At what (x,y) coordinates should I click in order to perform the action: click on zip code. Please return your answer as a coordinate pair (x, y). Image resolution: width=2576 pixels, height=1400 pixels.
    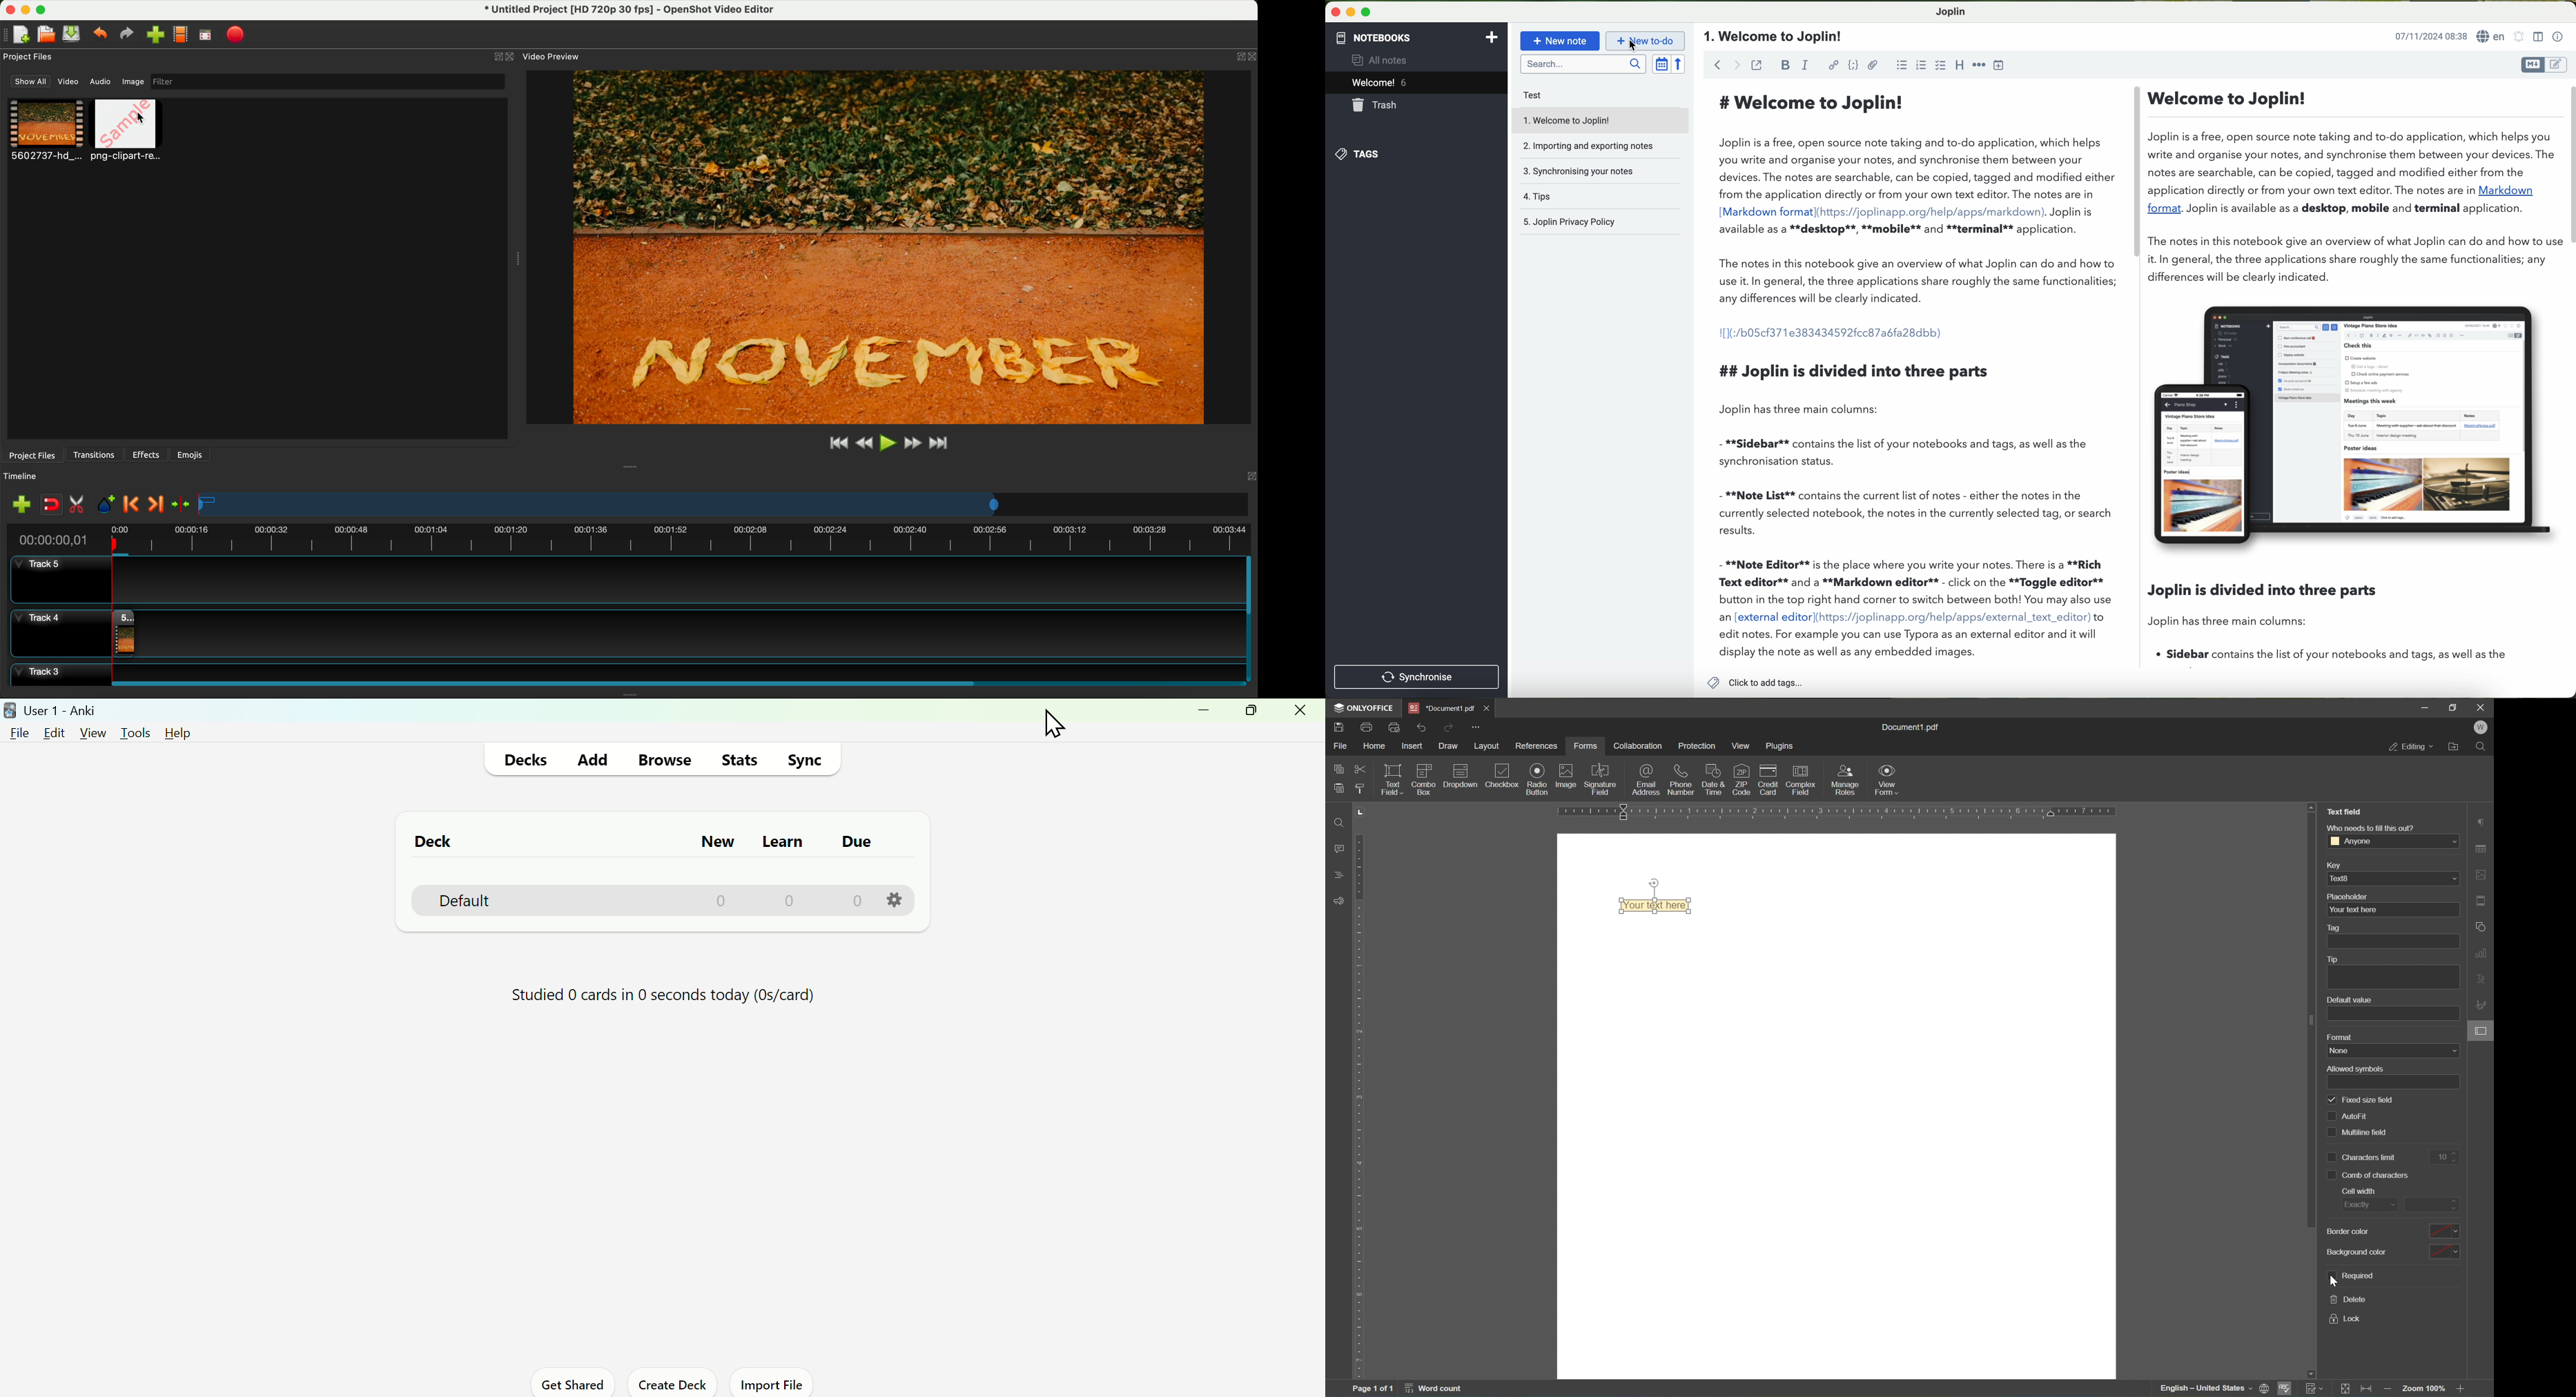
    Looking at the image, I should click on (1741, 780).